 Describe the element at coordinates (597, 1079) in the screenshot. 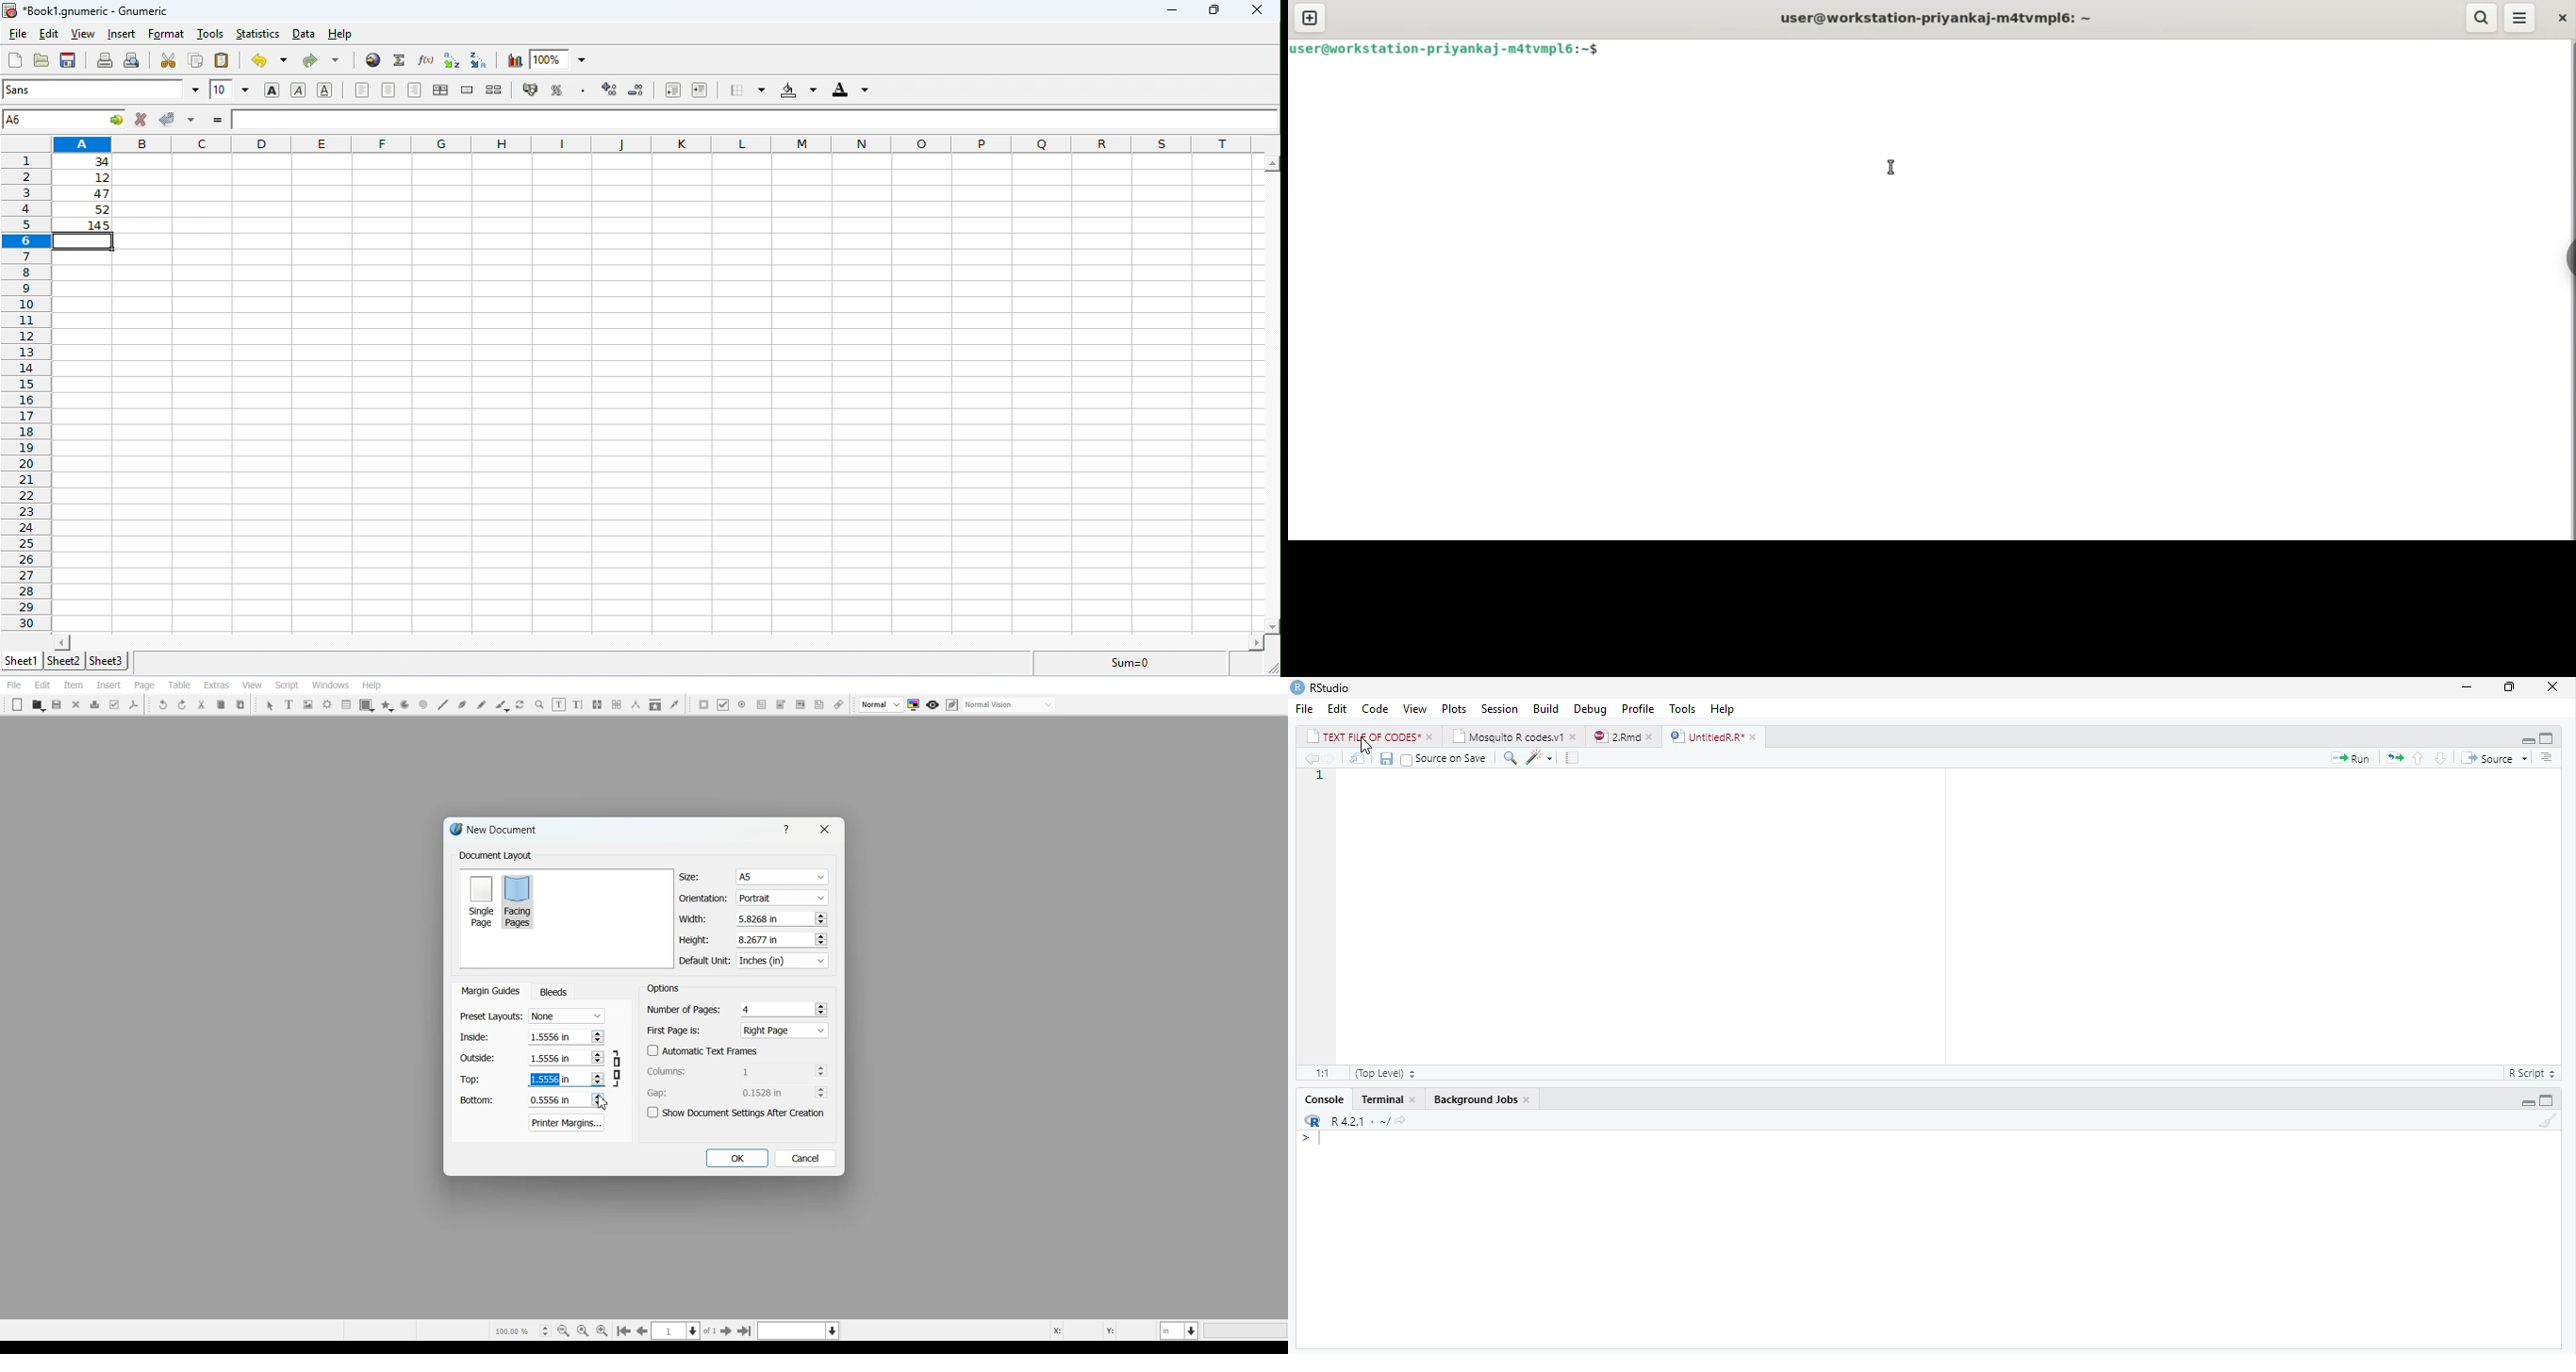

I see `Increase and decrease No. ` at that location.